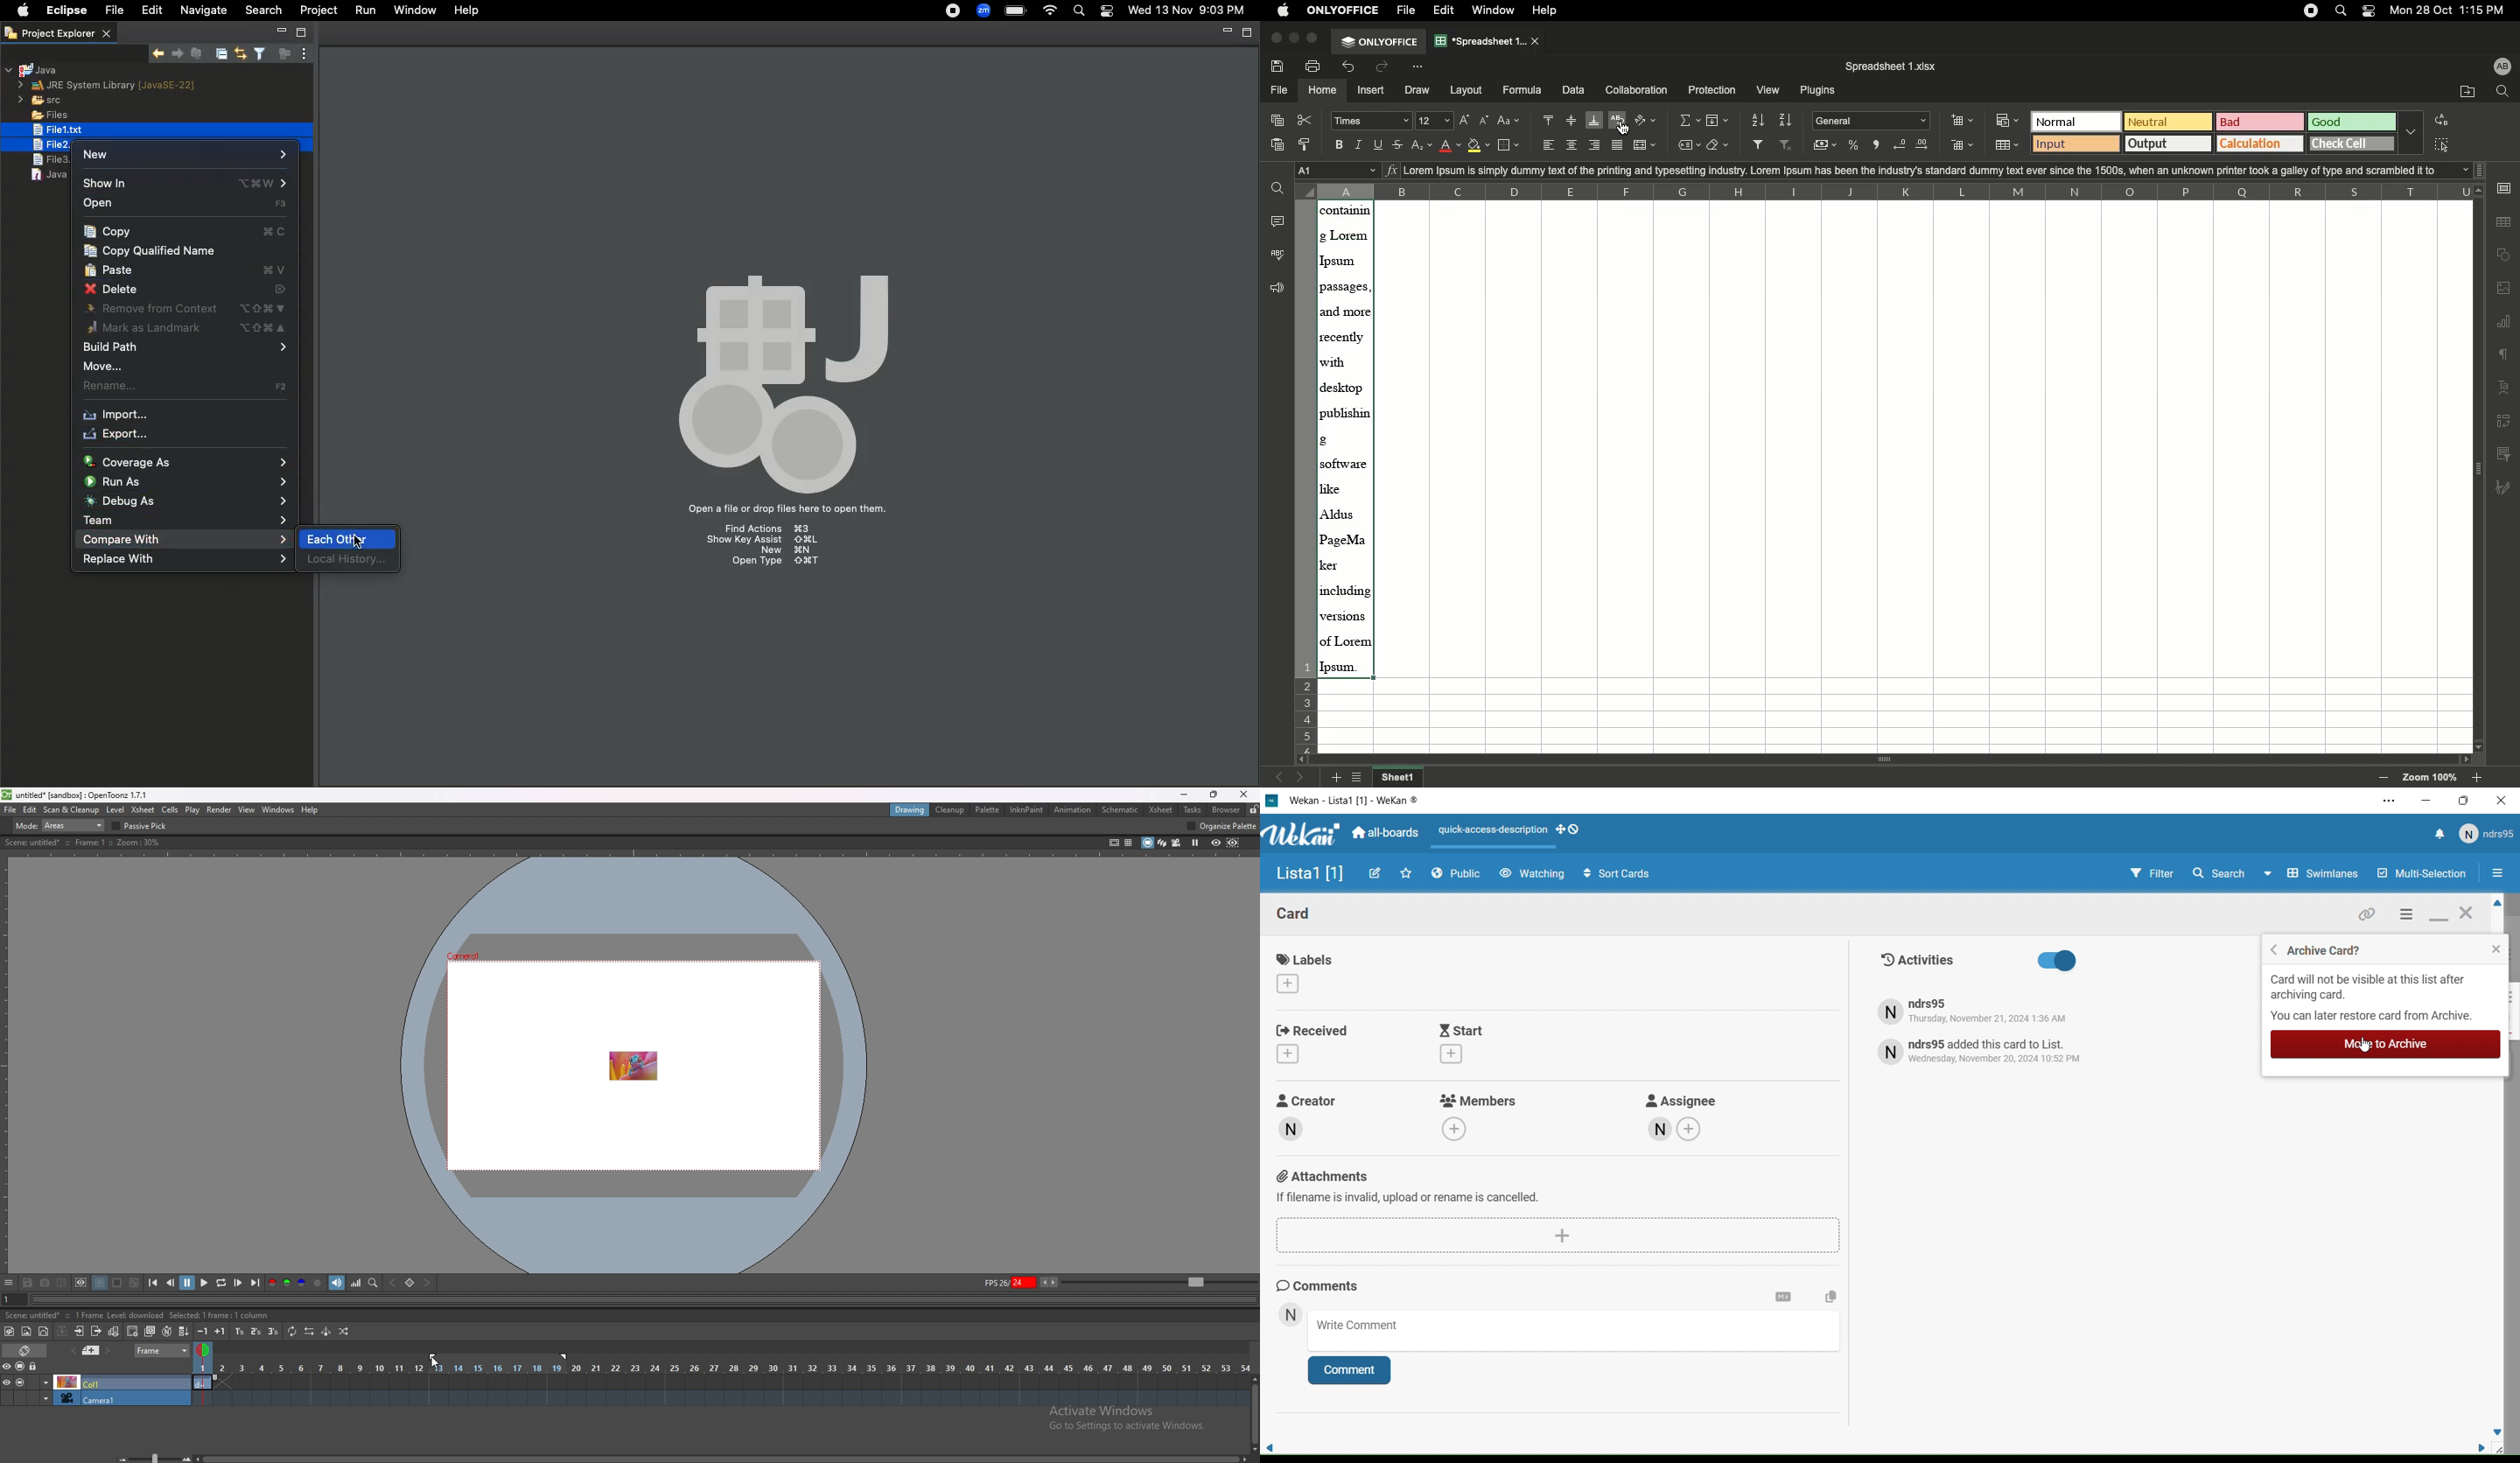 The width and height of the screenshot is (2520, 1484). I want to click on Underline, so click(1381, 144).